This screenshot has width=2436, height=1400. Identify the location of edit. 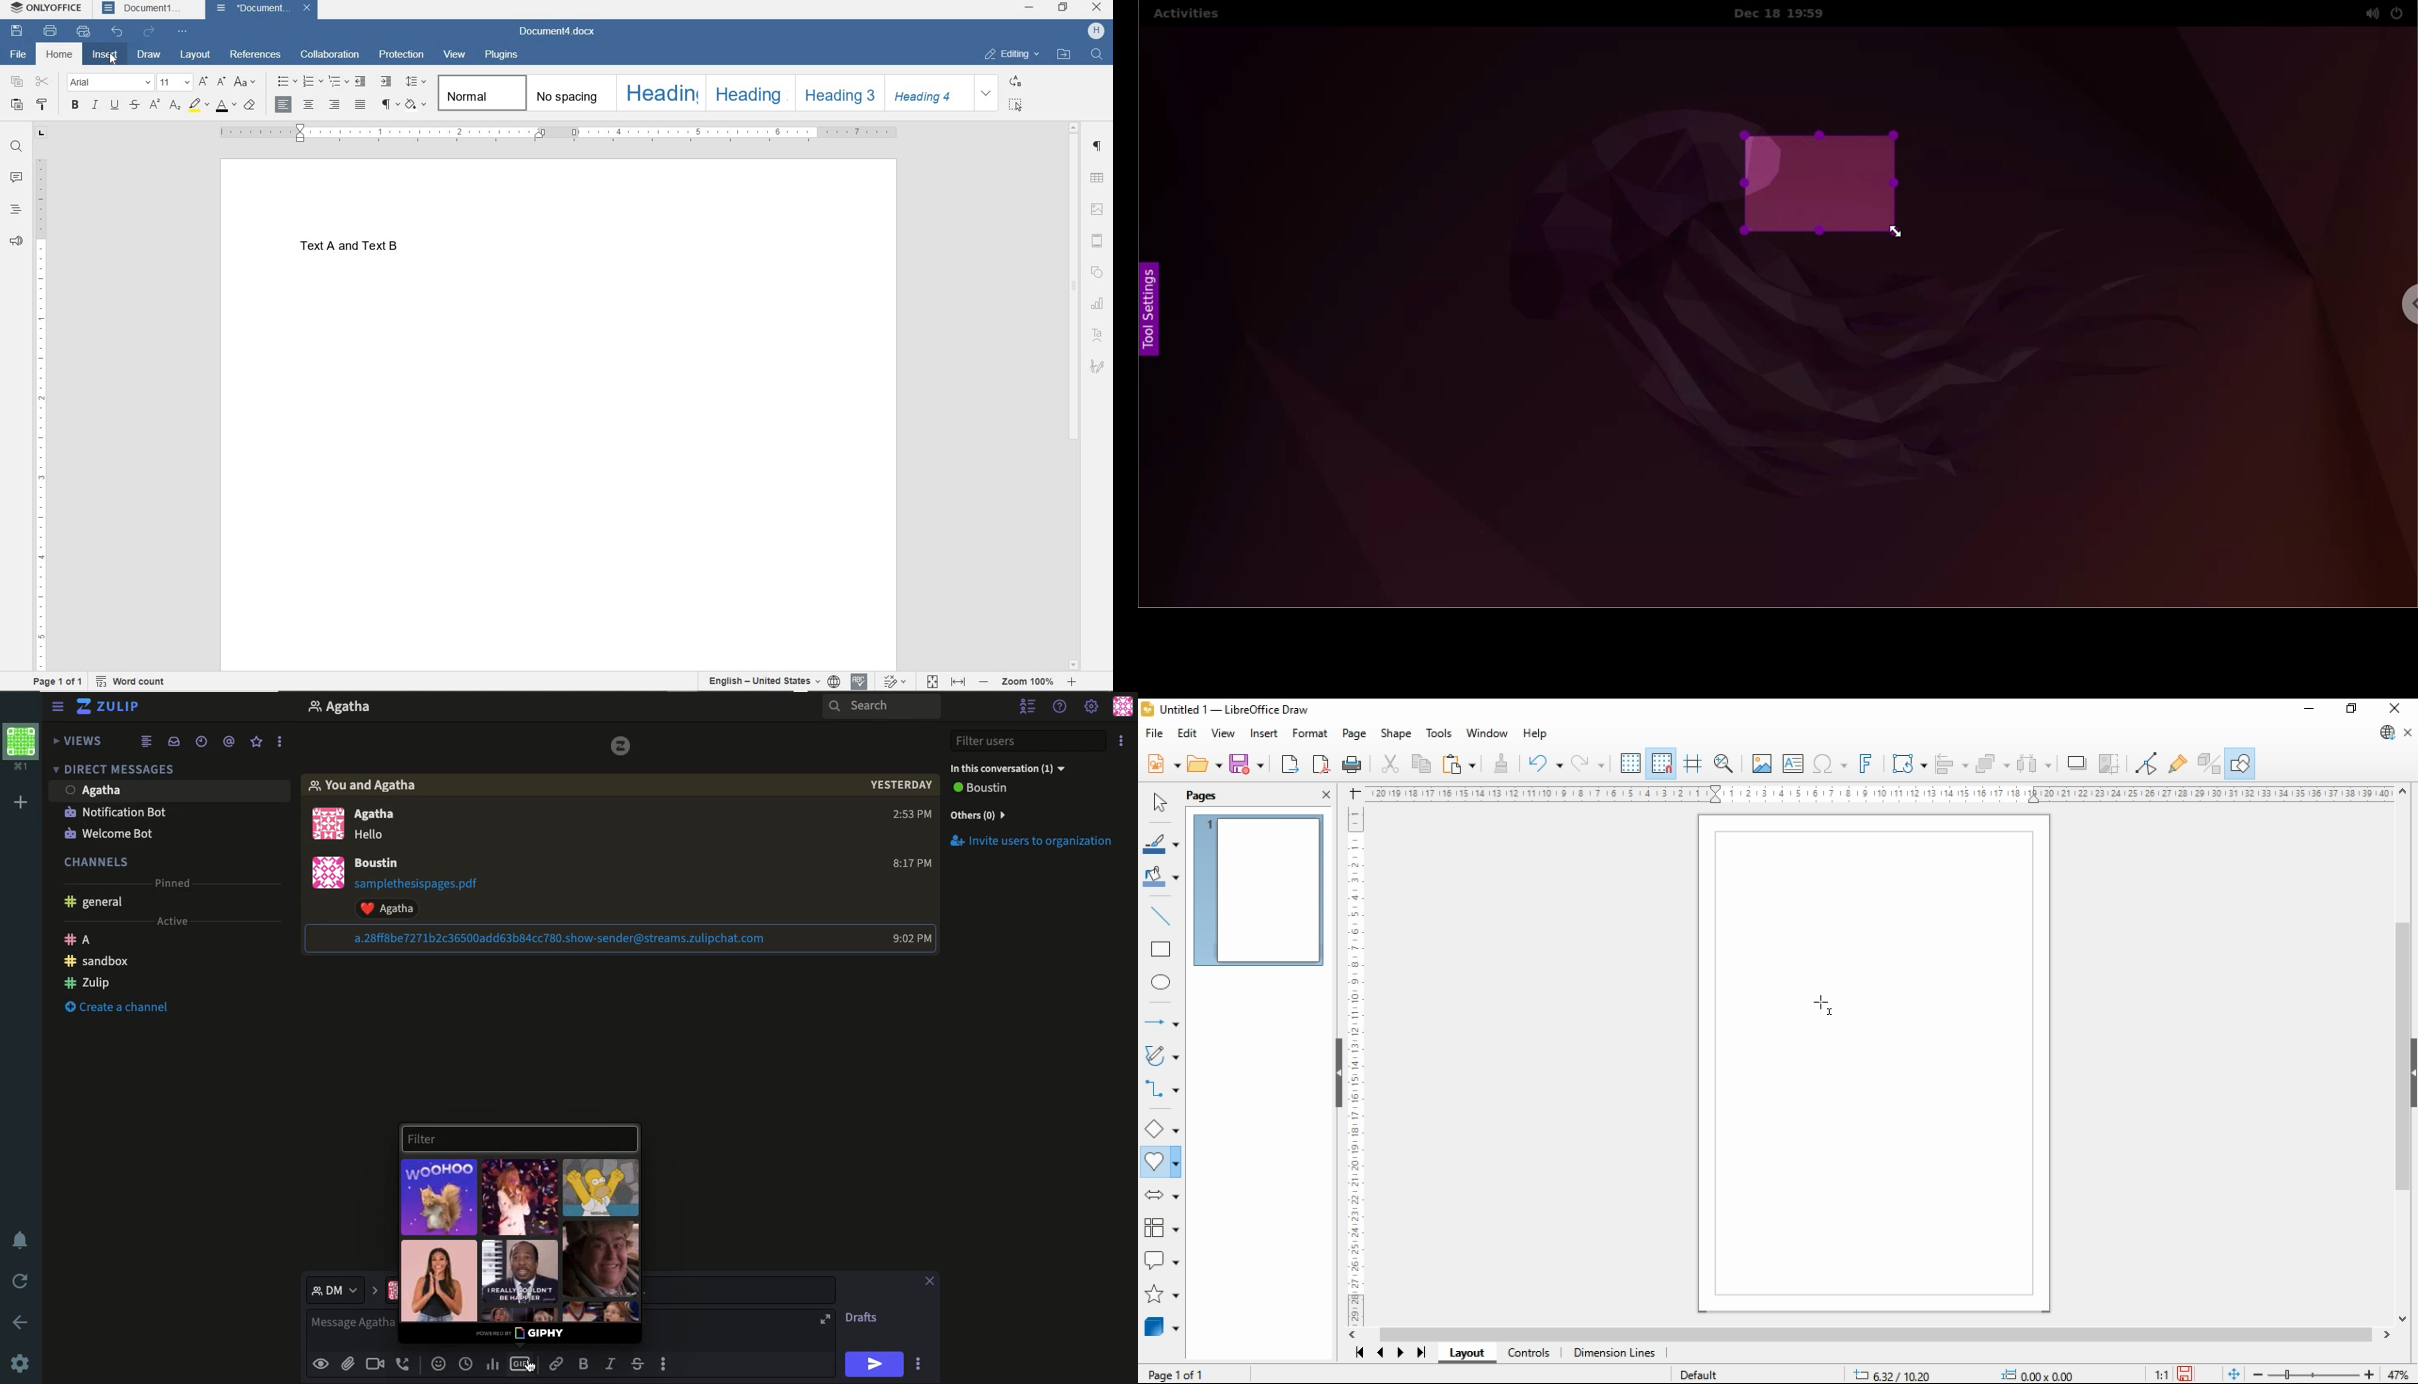
(1187, 734).